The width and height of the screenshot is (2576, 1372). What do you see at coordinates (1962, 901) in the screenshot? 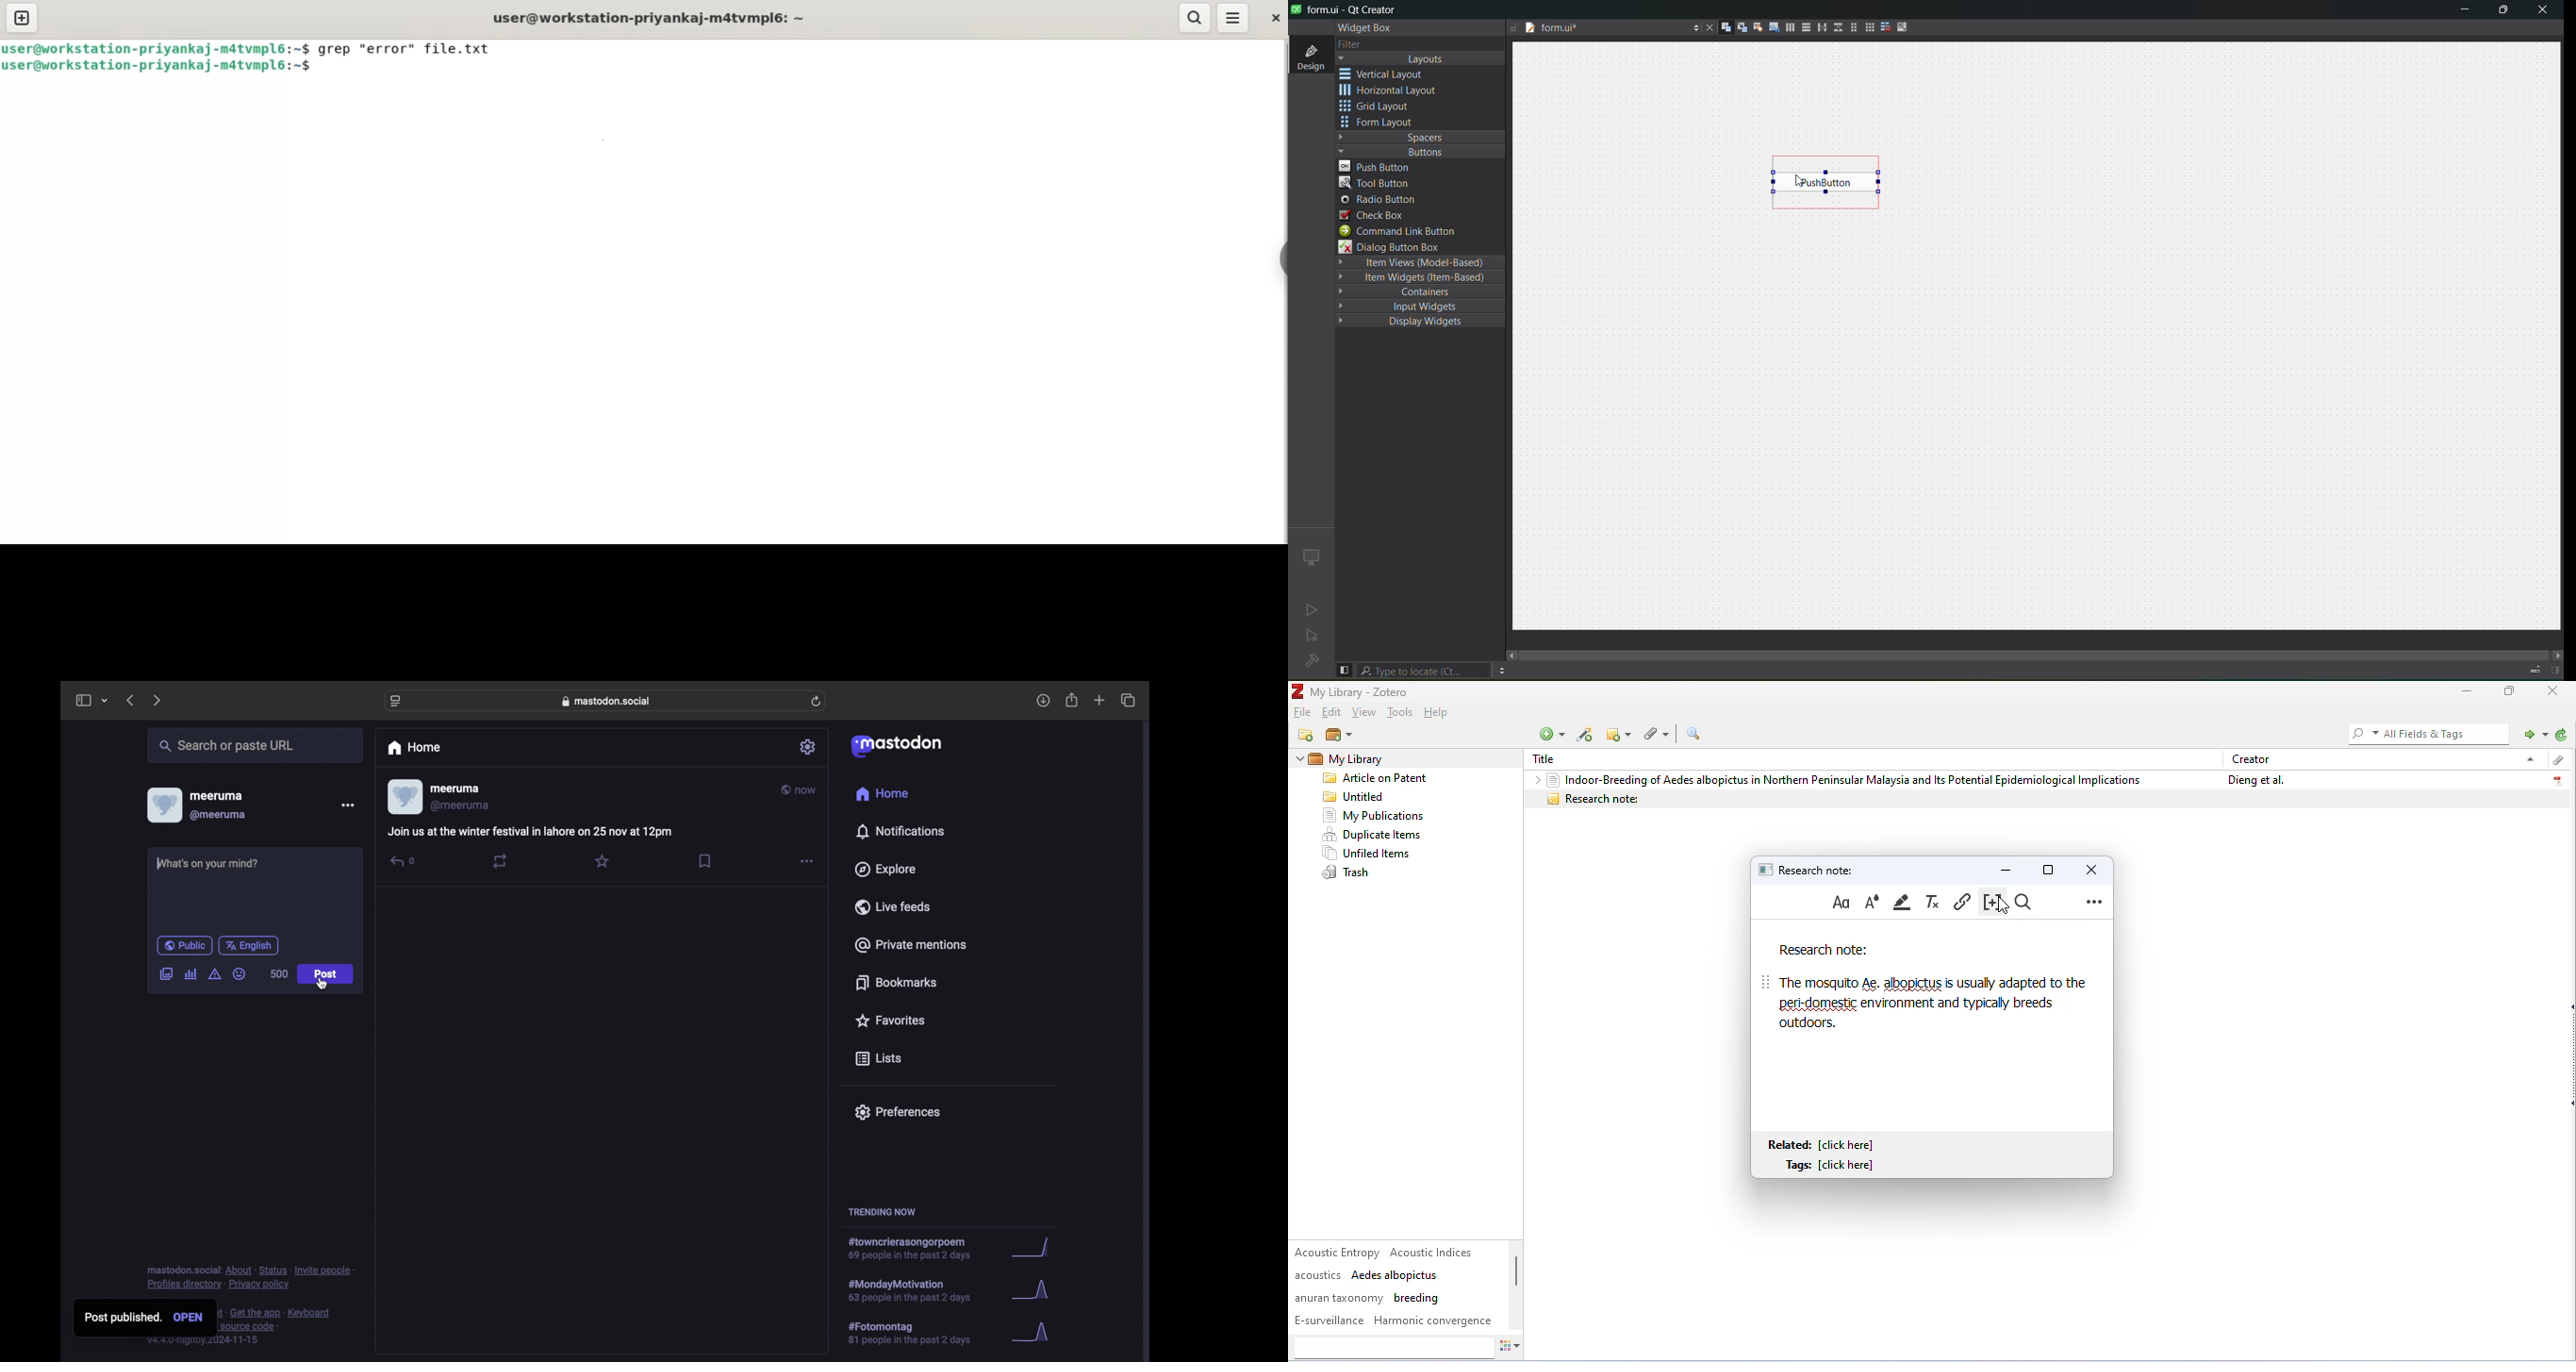
I see `insert link` at bounding box center [1962, 901].